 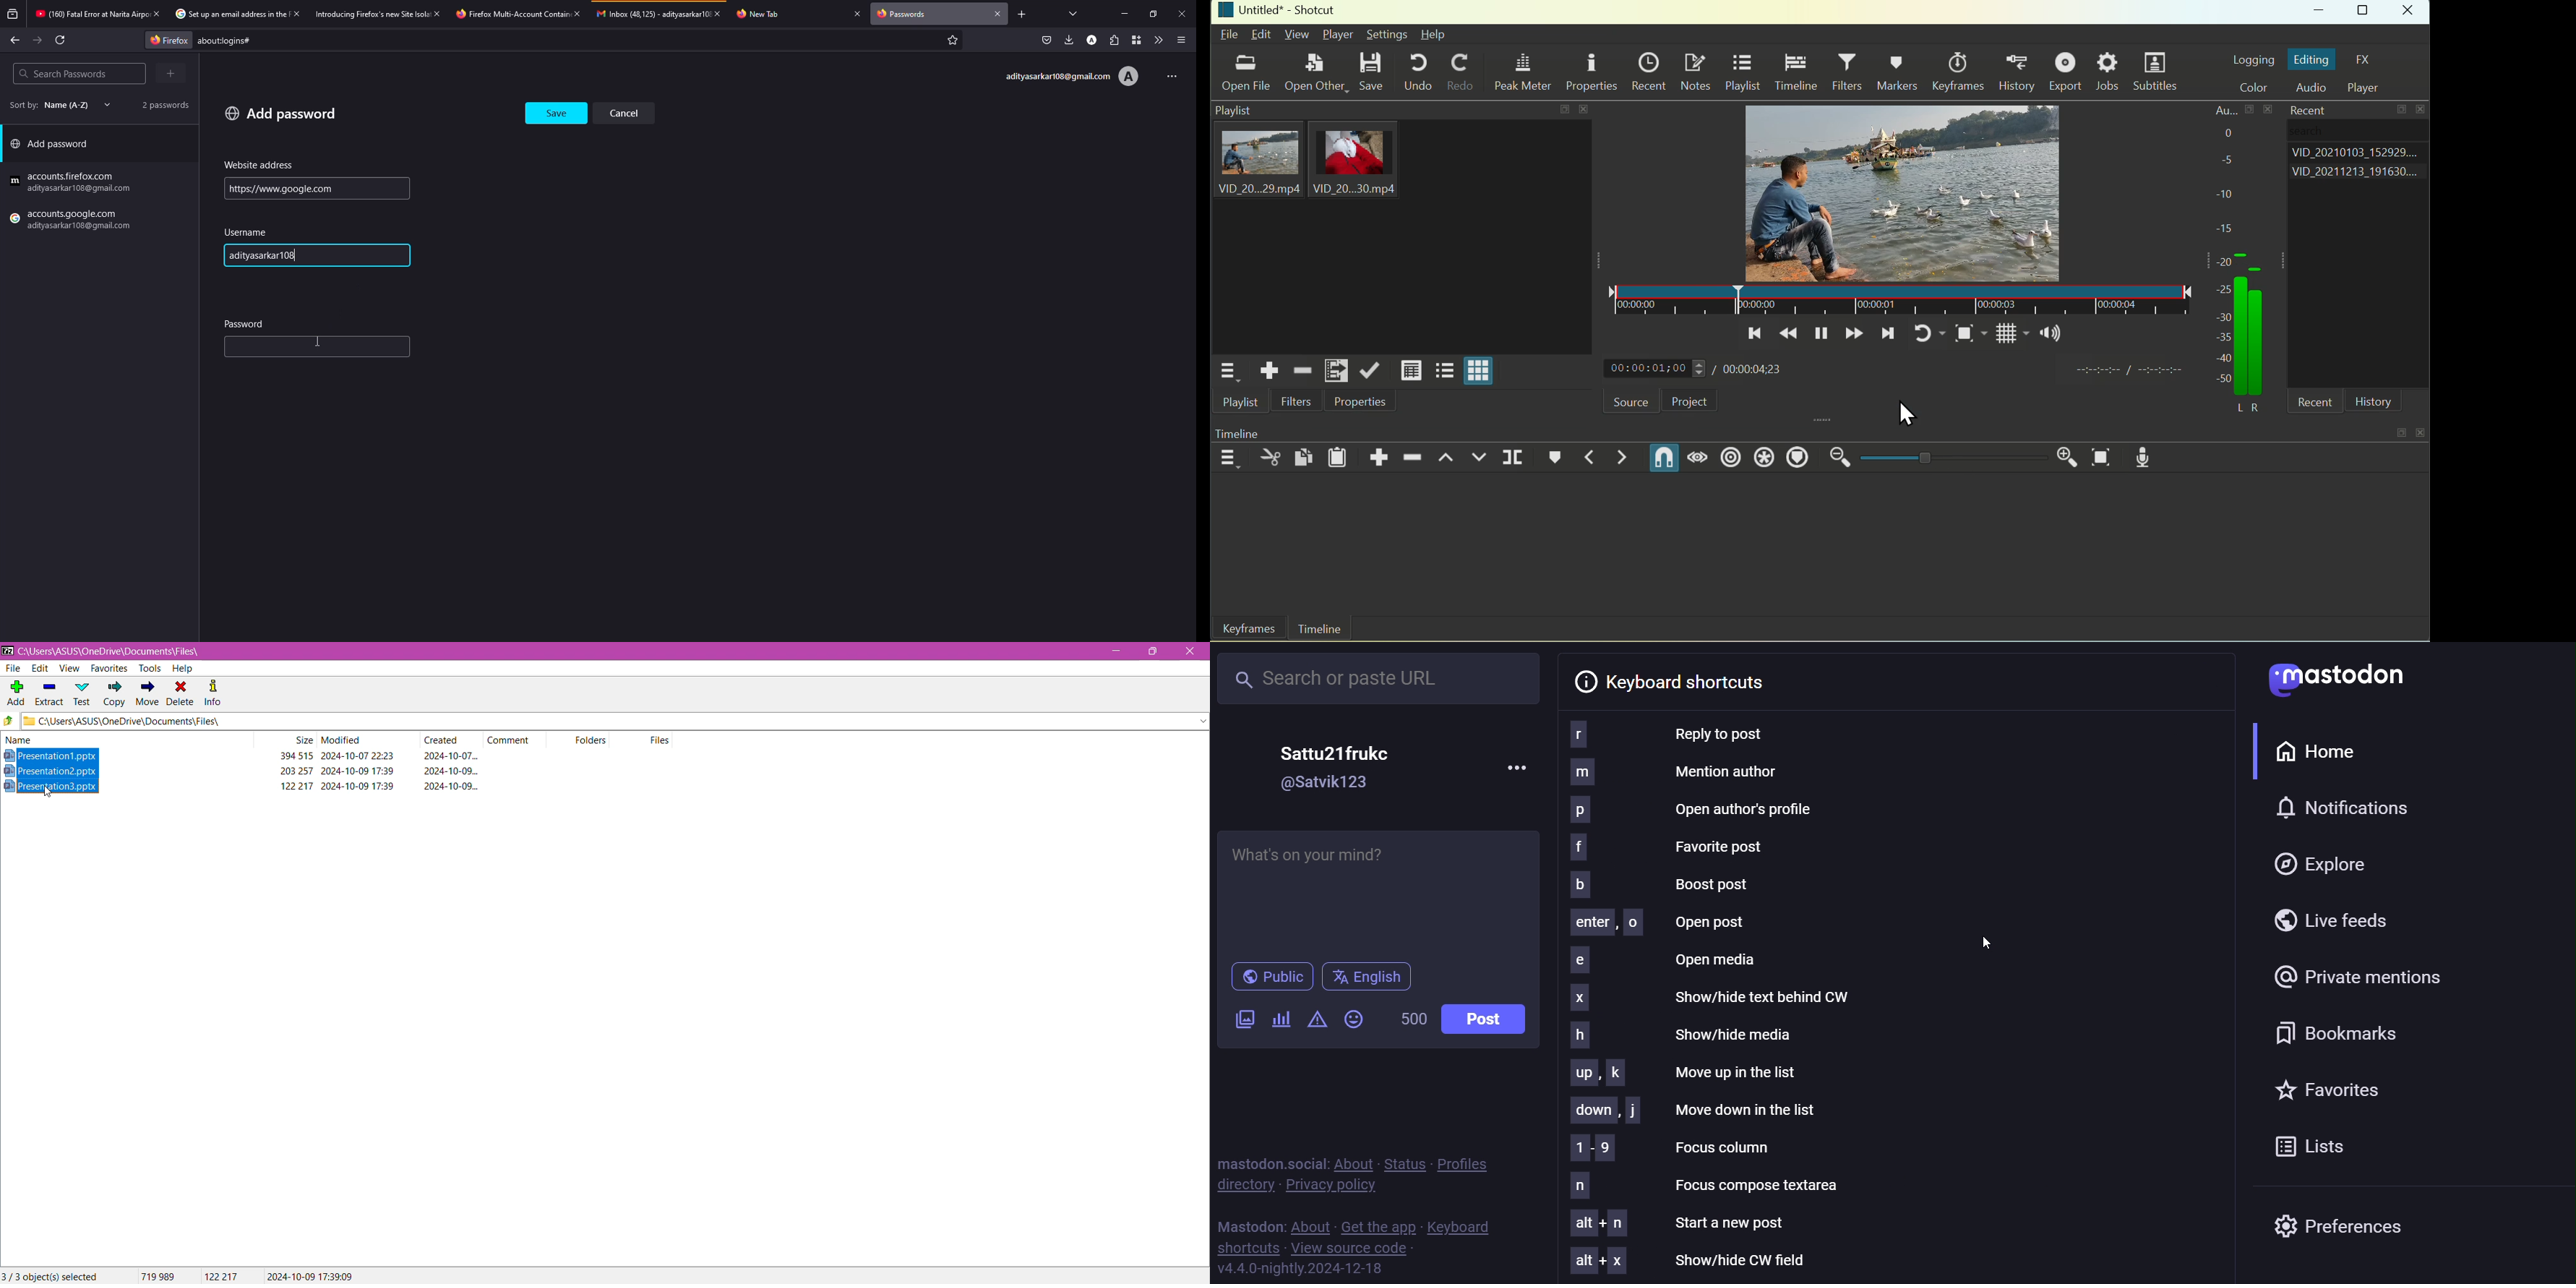 What do you see at coordinates (1687, 1032) in the screenshot?
I see `show/hide media` at bounding box center [1687, 1032].